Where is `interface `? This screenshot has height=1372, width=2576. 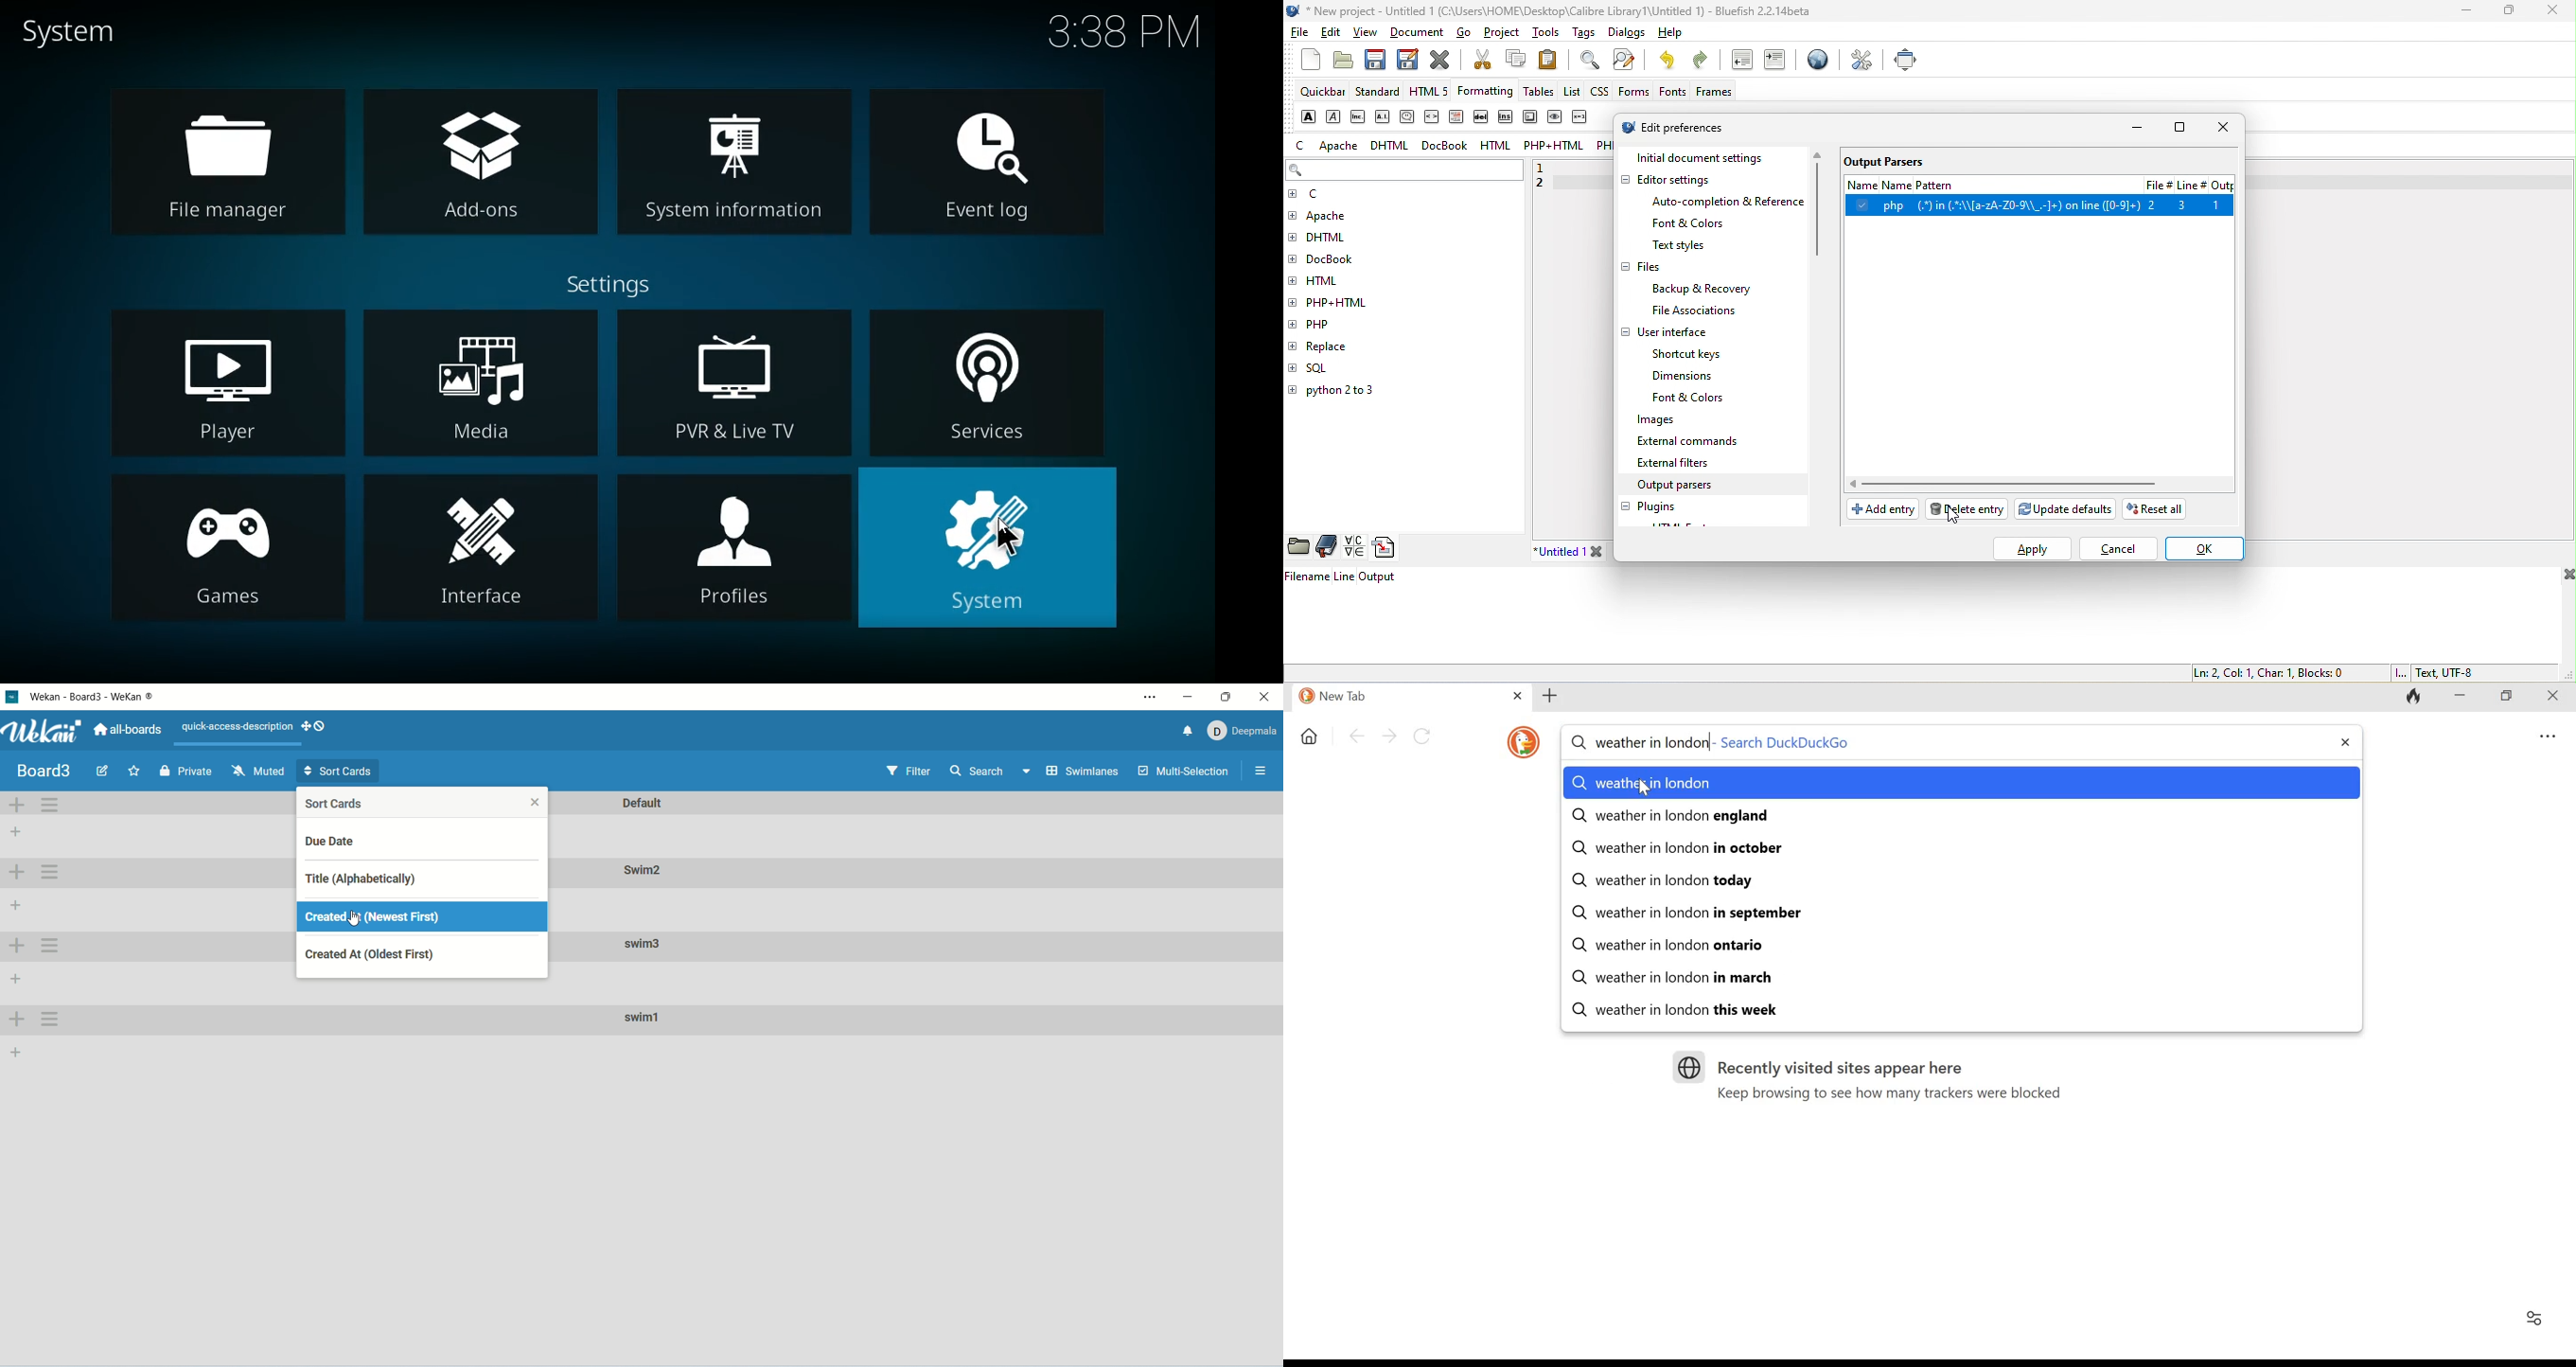
interface  is located at coordinates (480, 554).